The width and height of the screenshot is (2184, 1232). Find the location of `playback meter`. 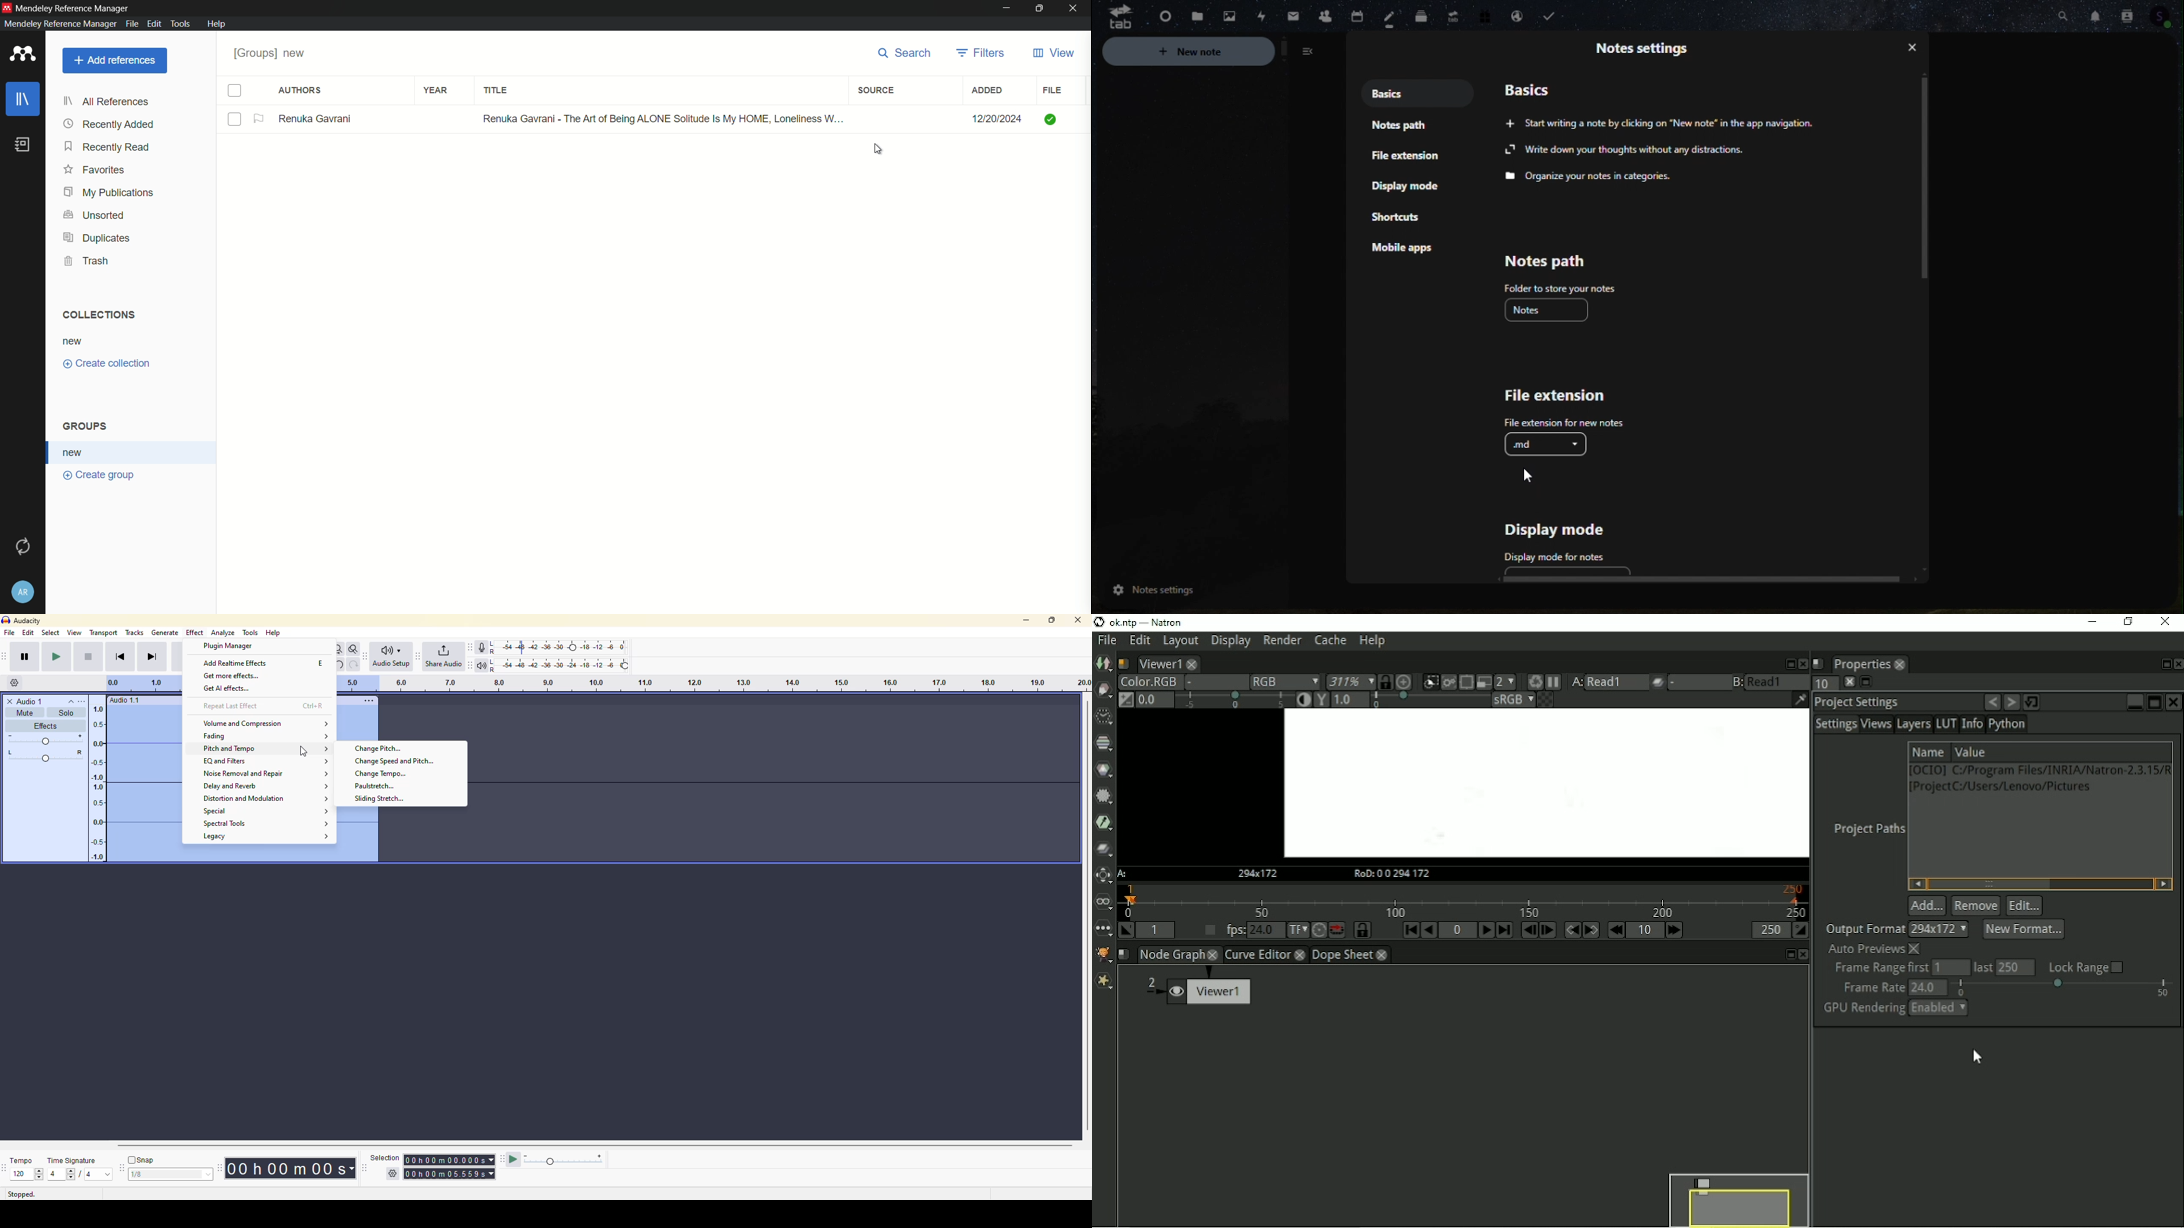

playback meter is located at coordinates (481, 665).